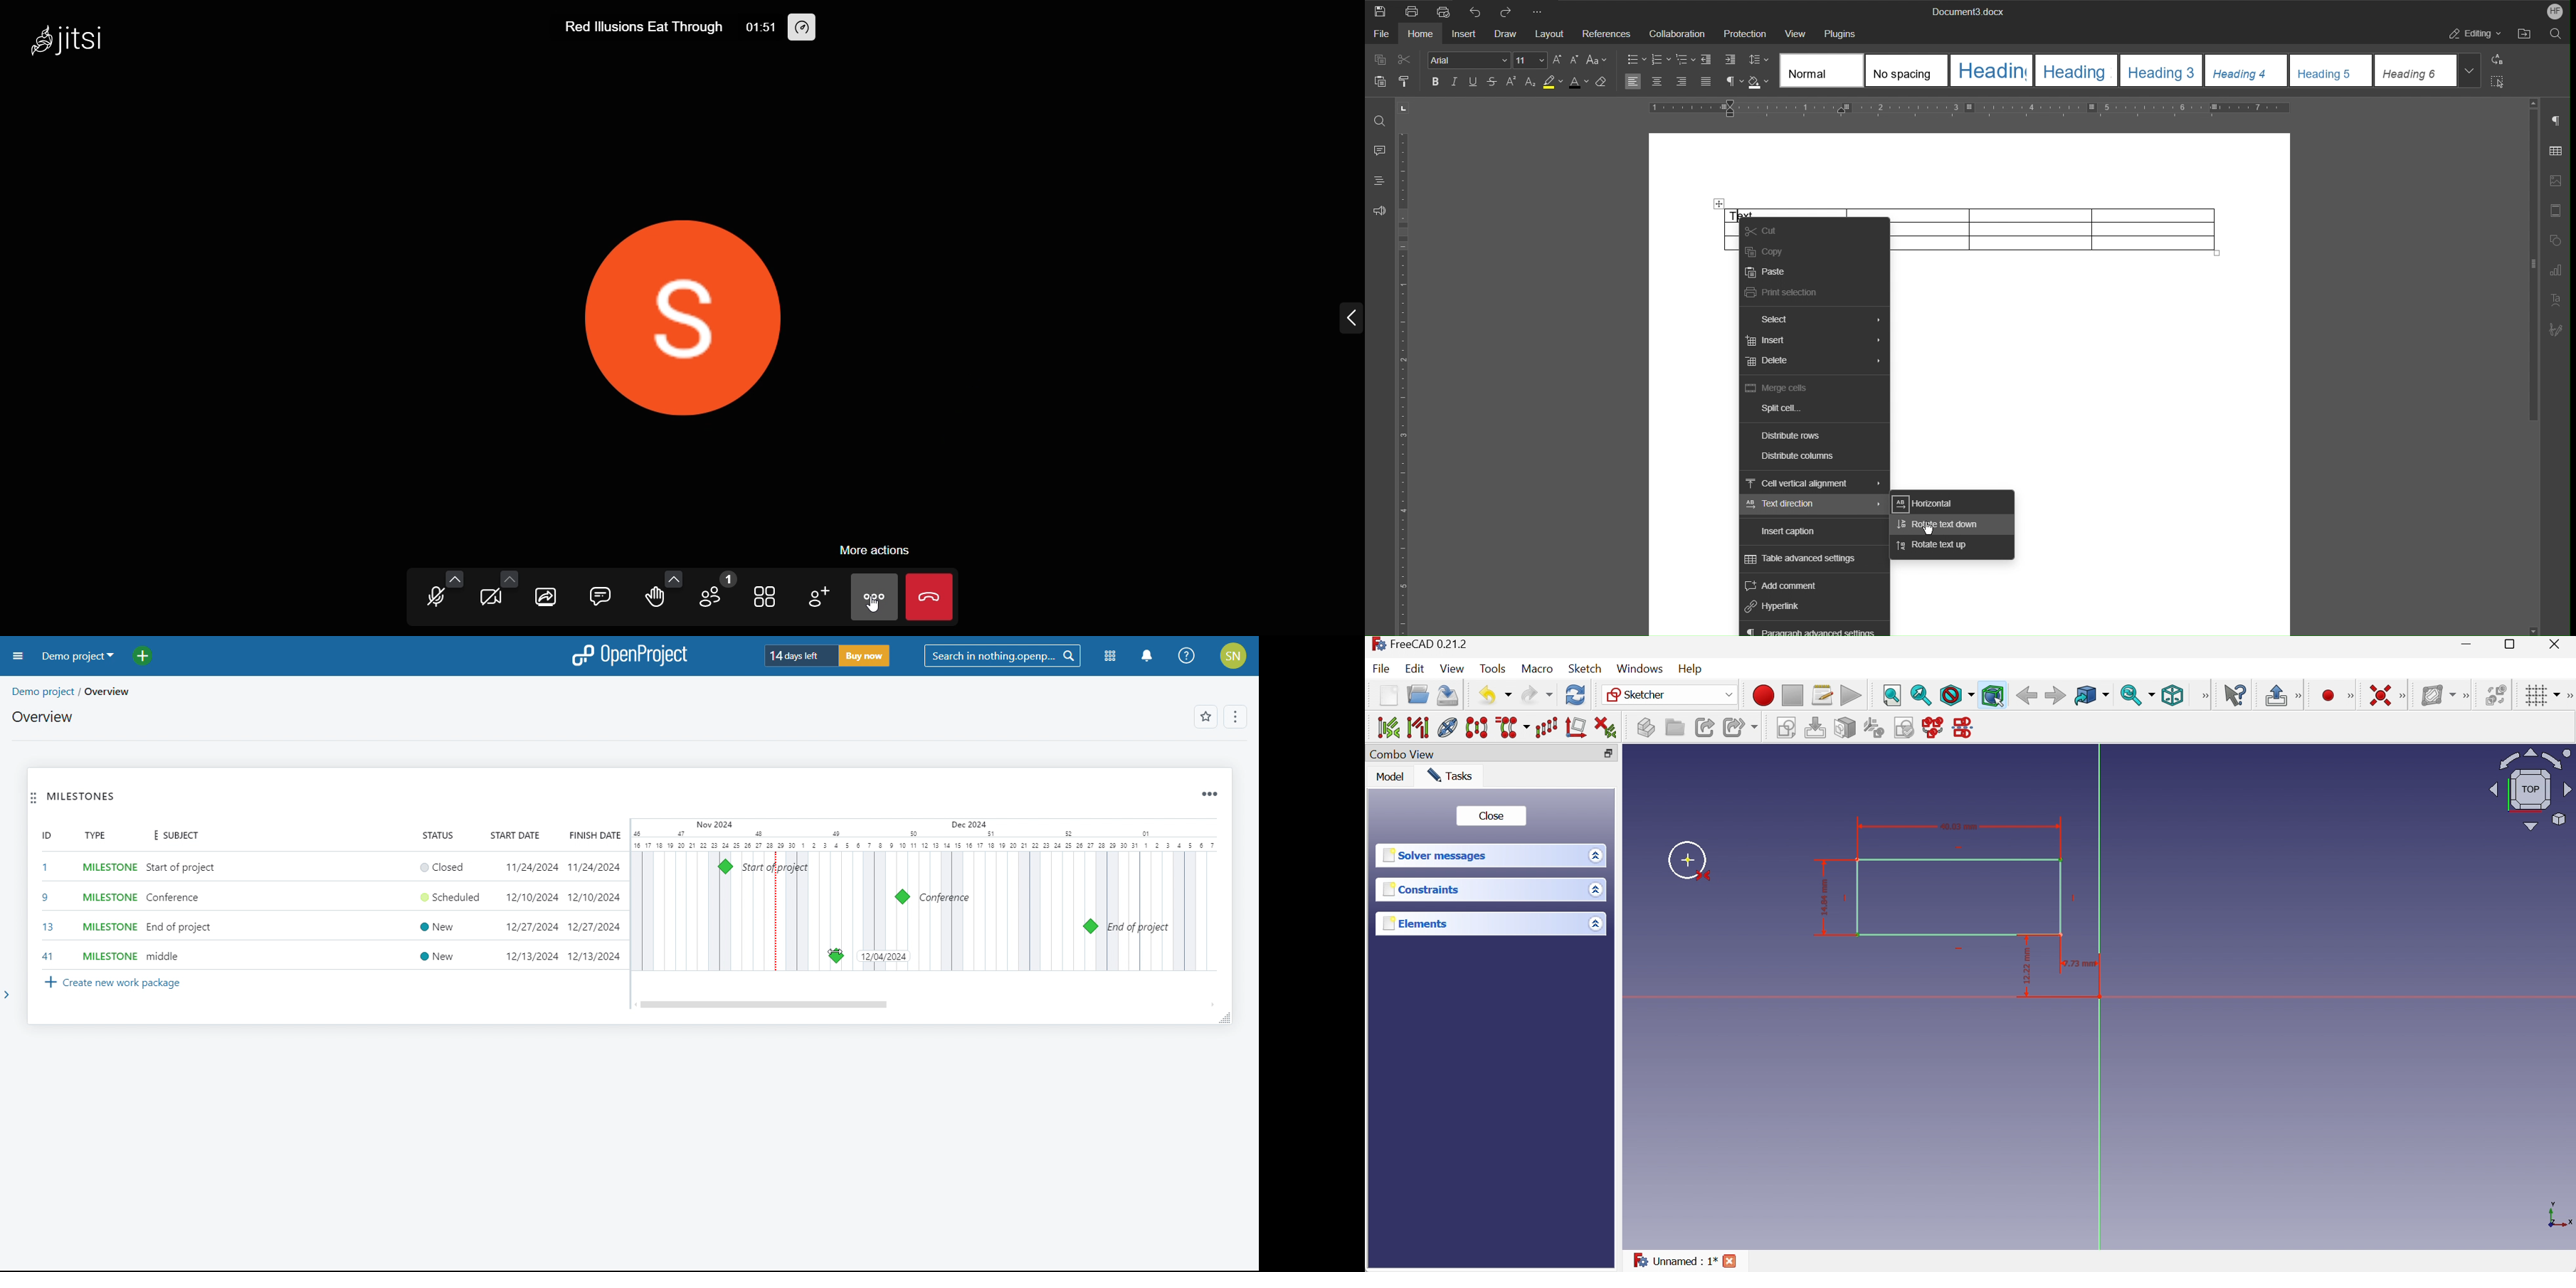  Describe the element at coordinates (1689, 859) in the screenshot. I see `Cursor` at that location.